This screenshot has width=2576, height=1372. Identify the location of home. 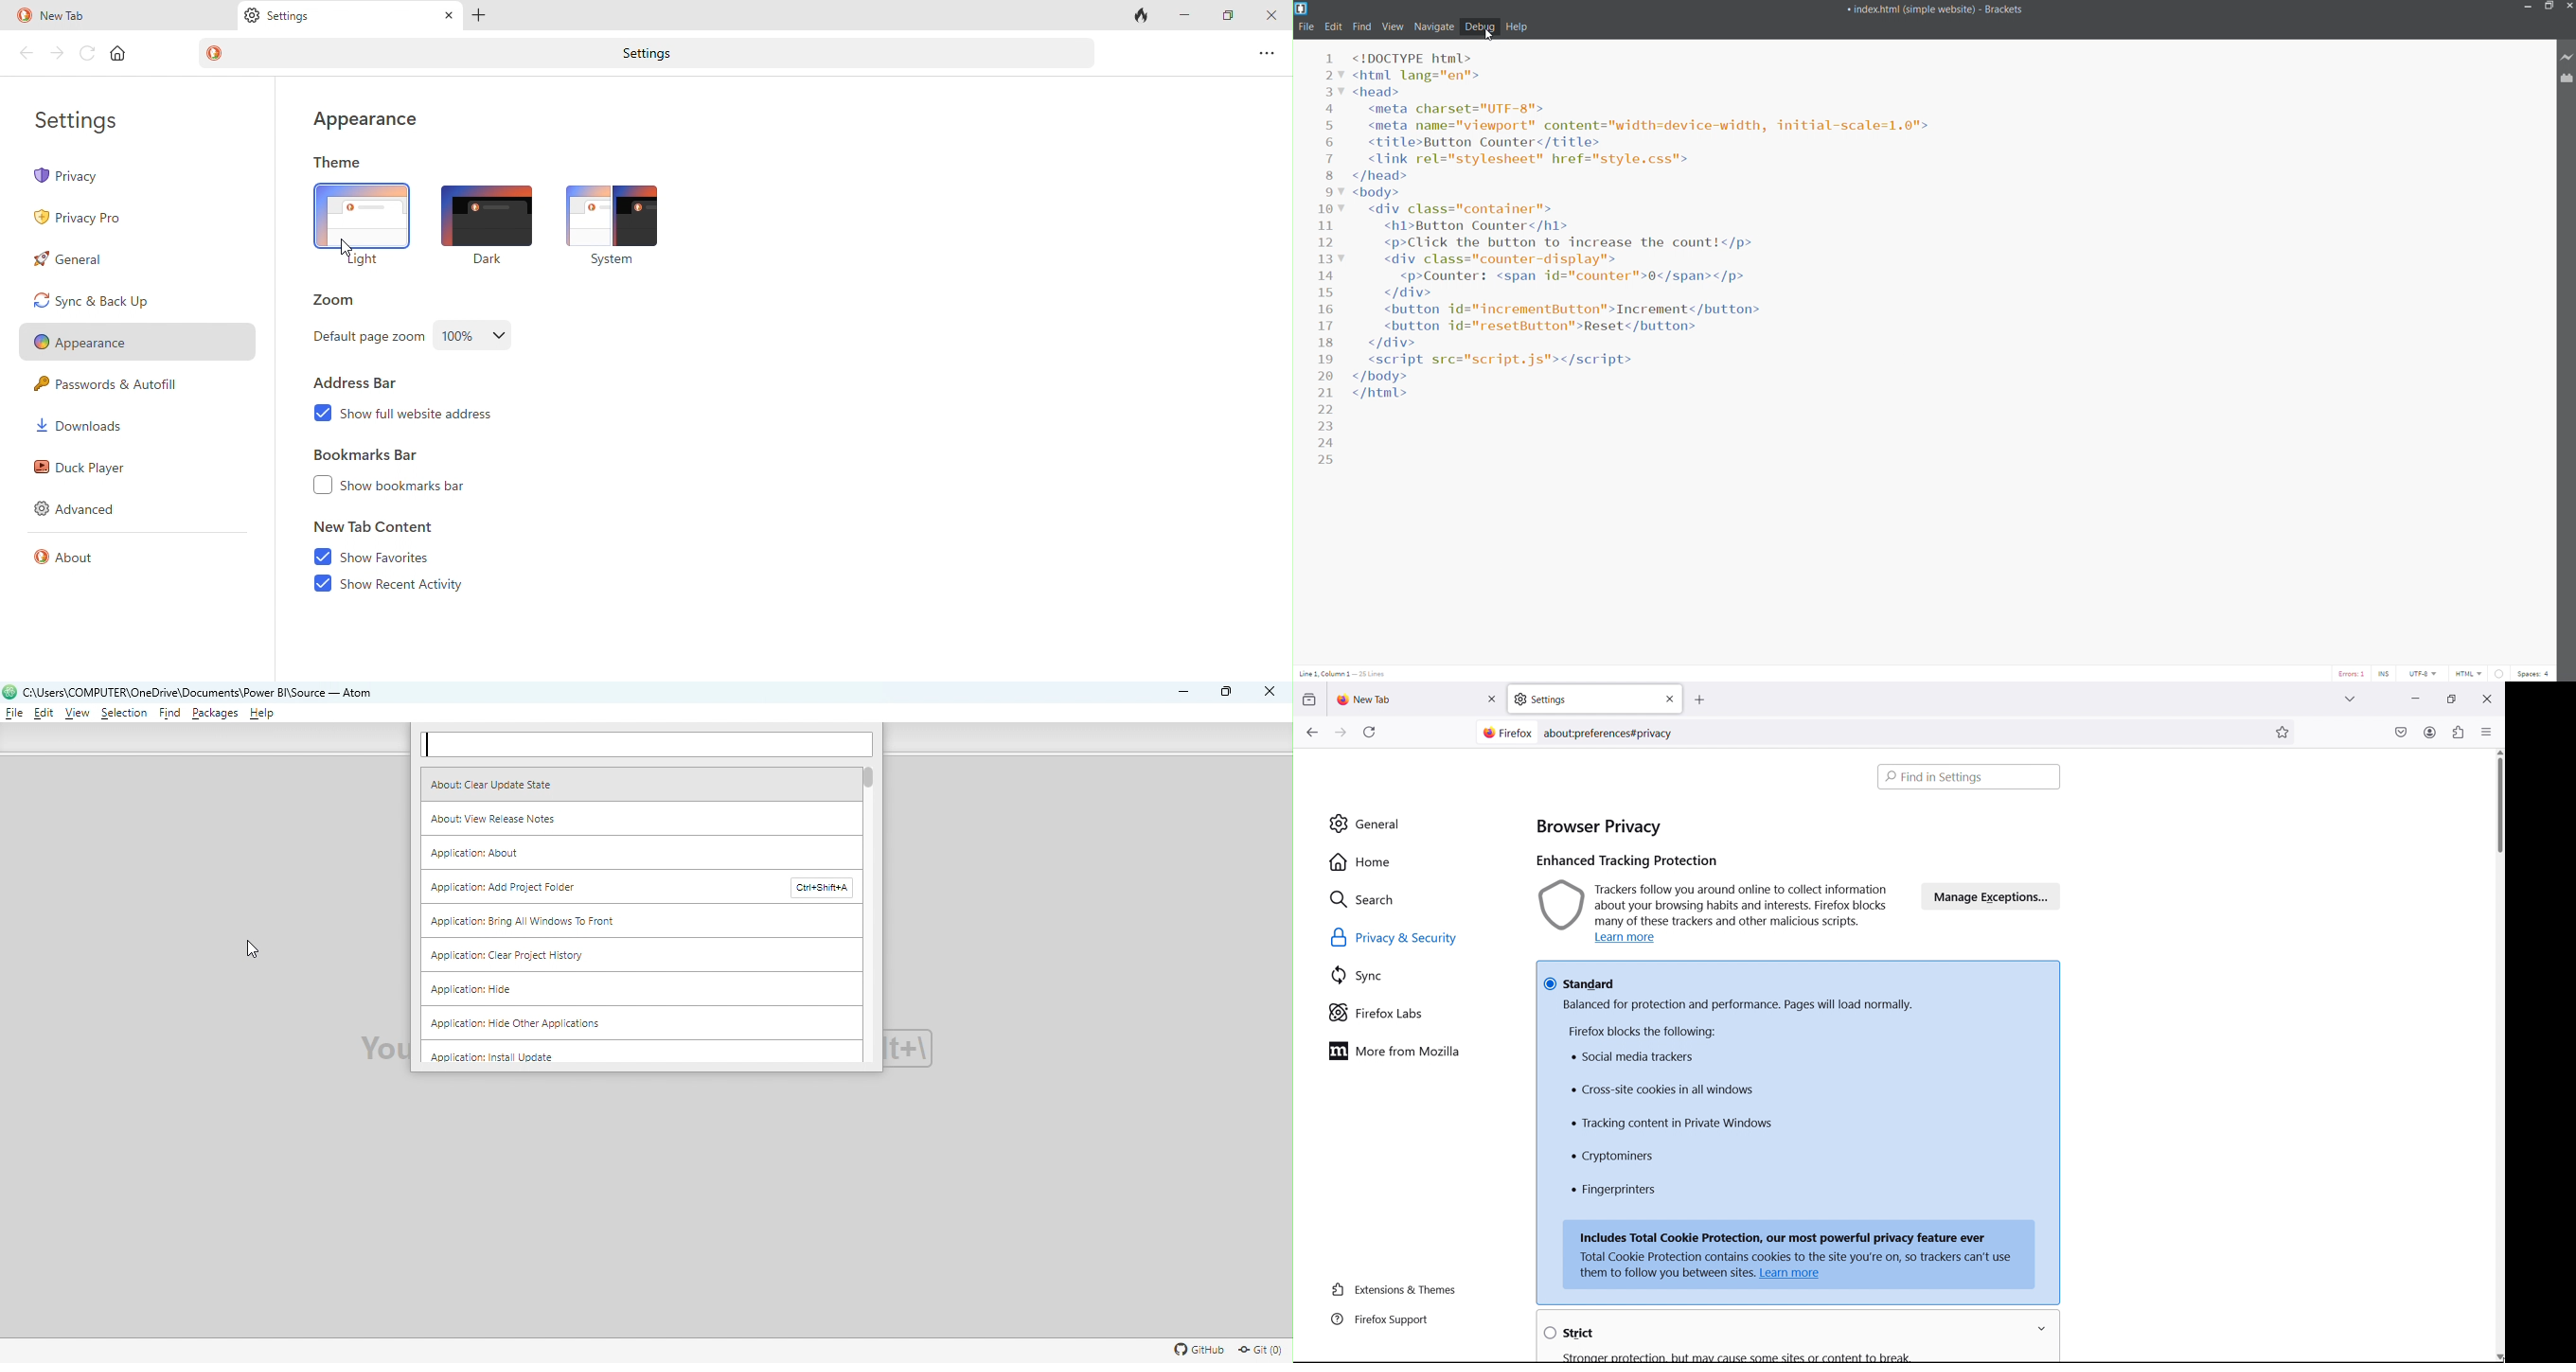
(1413, 862).